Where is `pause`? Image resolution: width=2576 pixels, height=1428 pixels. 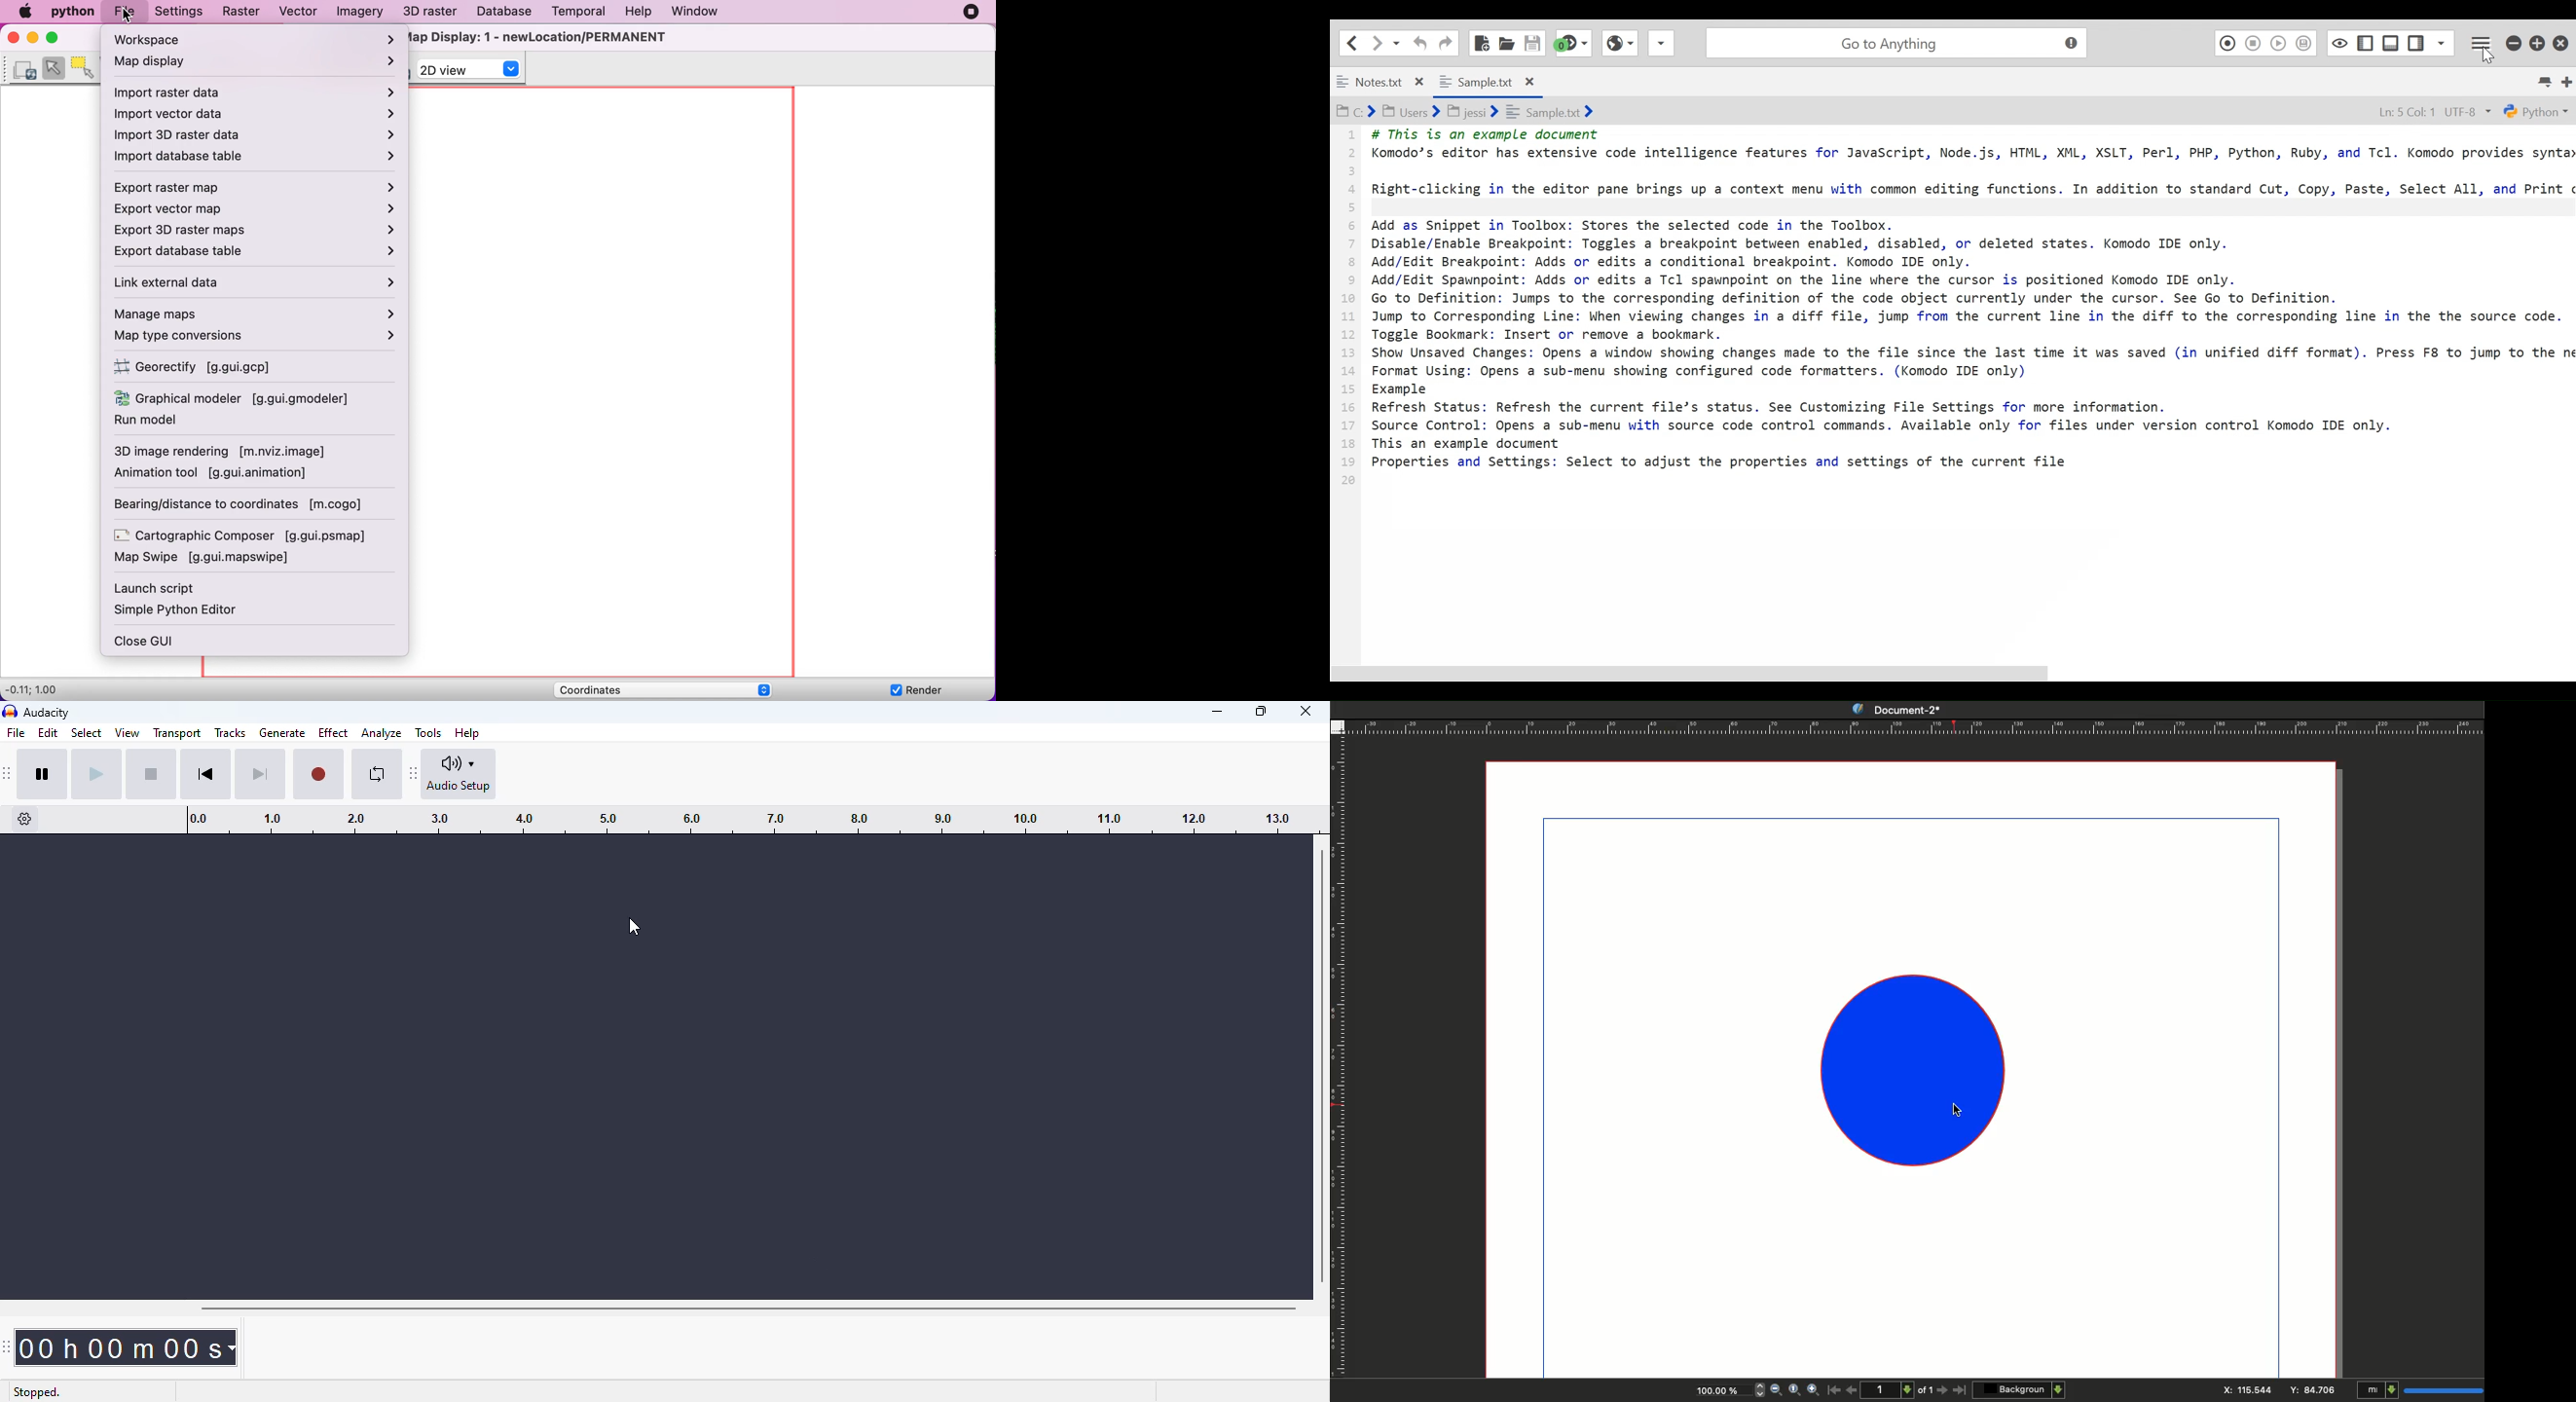
pause is located at coordinates (43, 774).